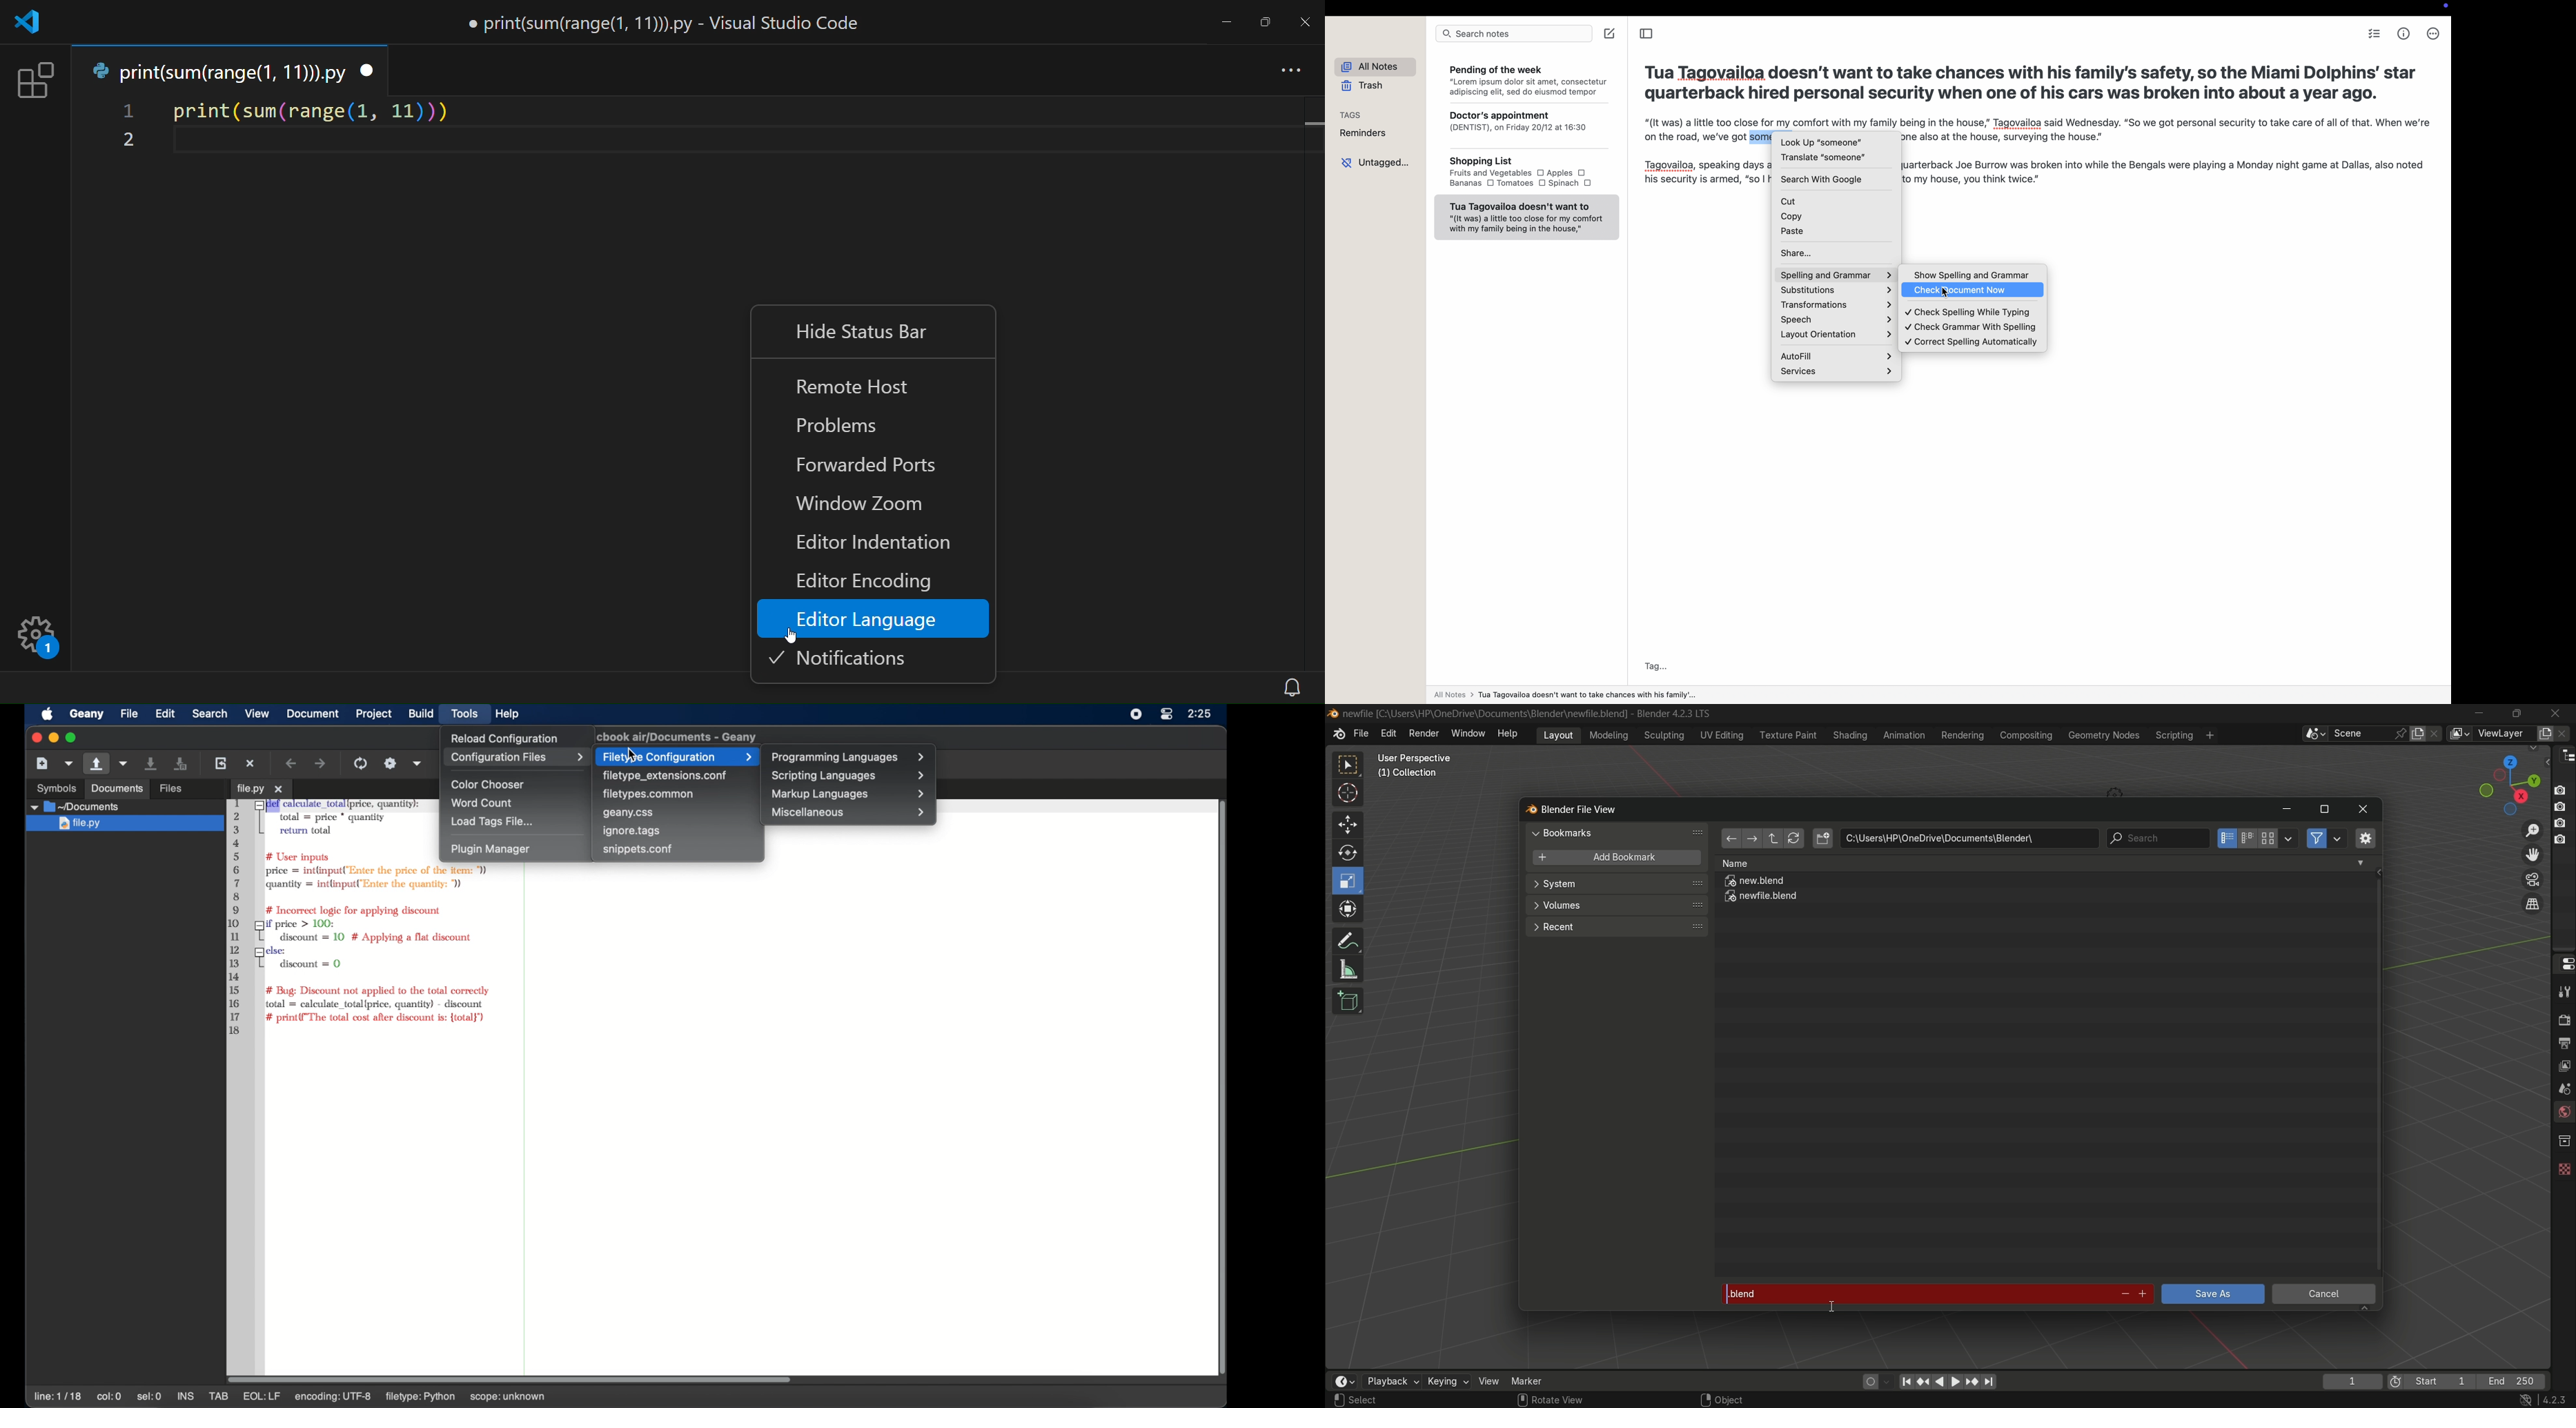 This screenshot has width=2576, height=1428. What do you see at coordinates (2209, 735) in the screenshot?
I see `add workspace` at bounding box center [2209, 735].